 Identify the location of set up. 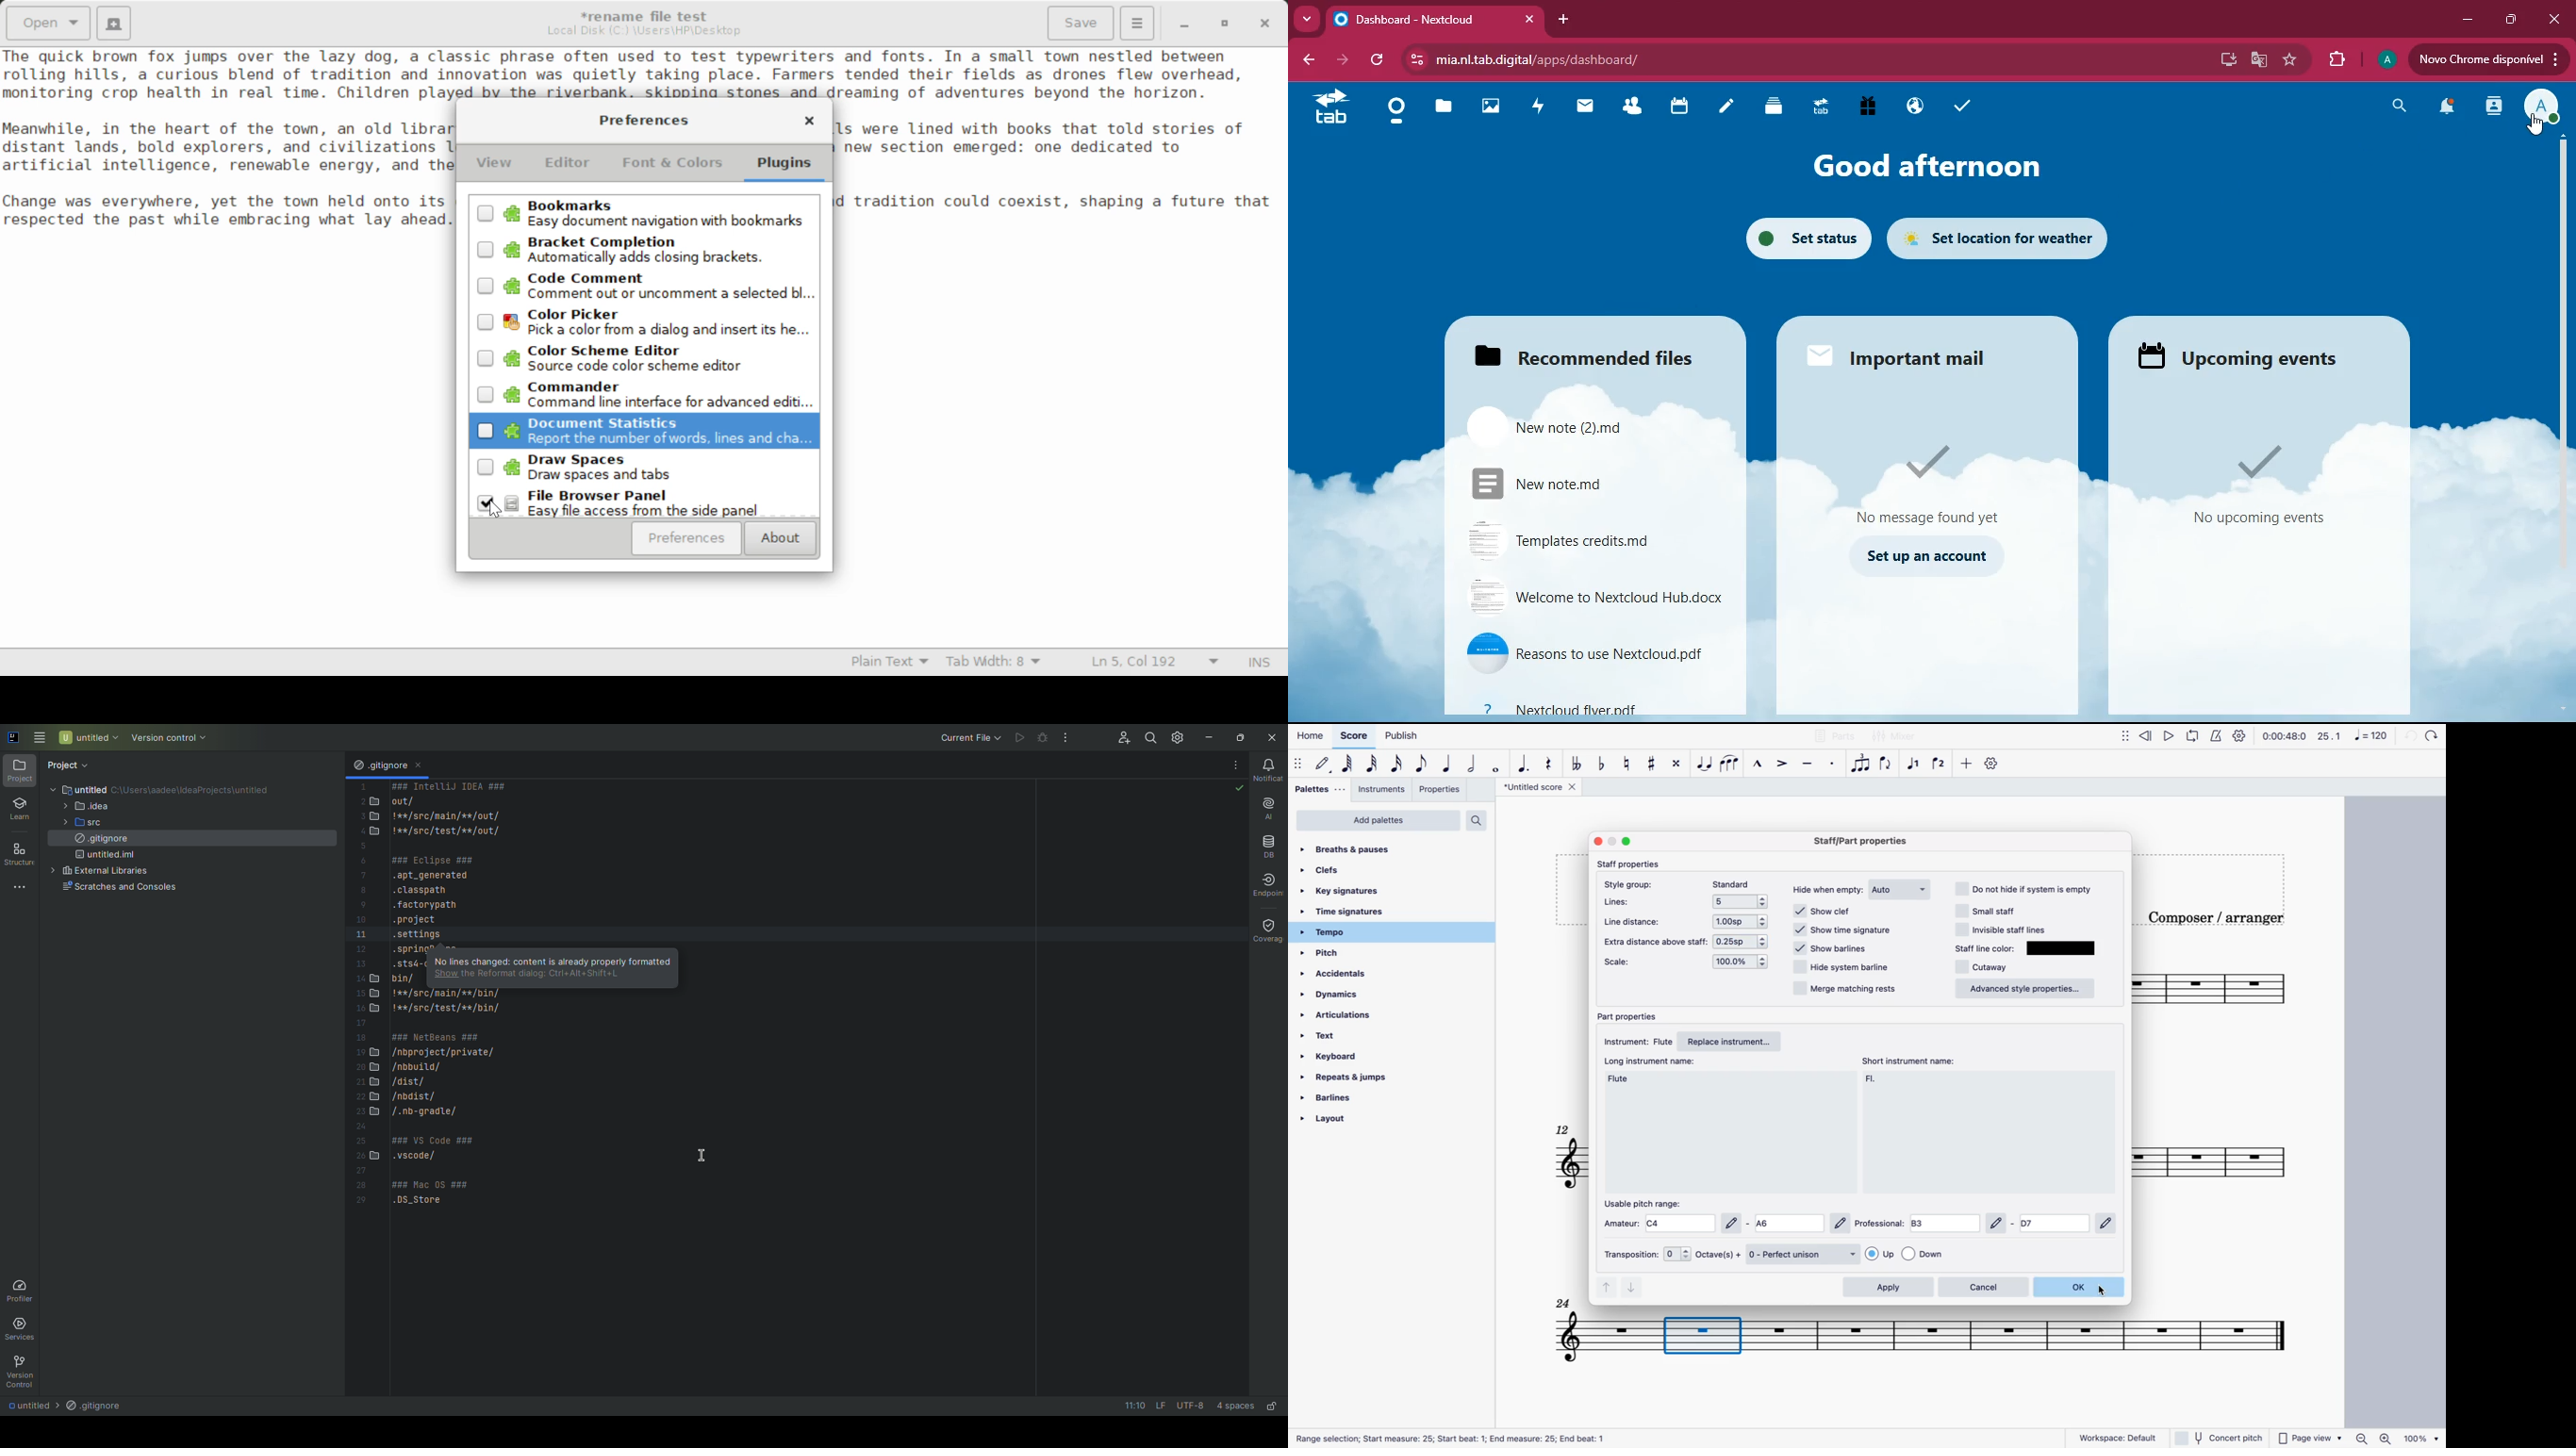
(1927, 557).